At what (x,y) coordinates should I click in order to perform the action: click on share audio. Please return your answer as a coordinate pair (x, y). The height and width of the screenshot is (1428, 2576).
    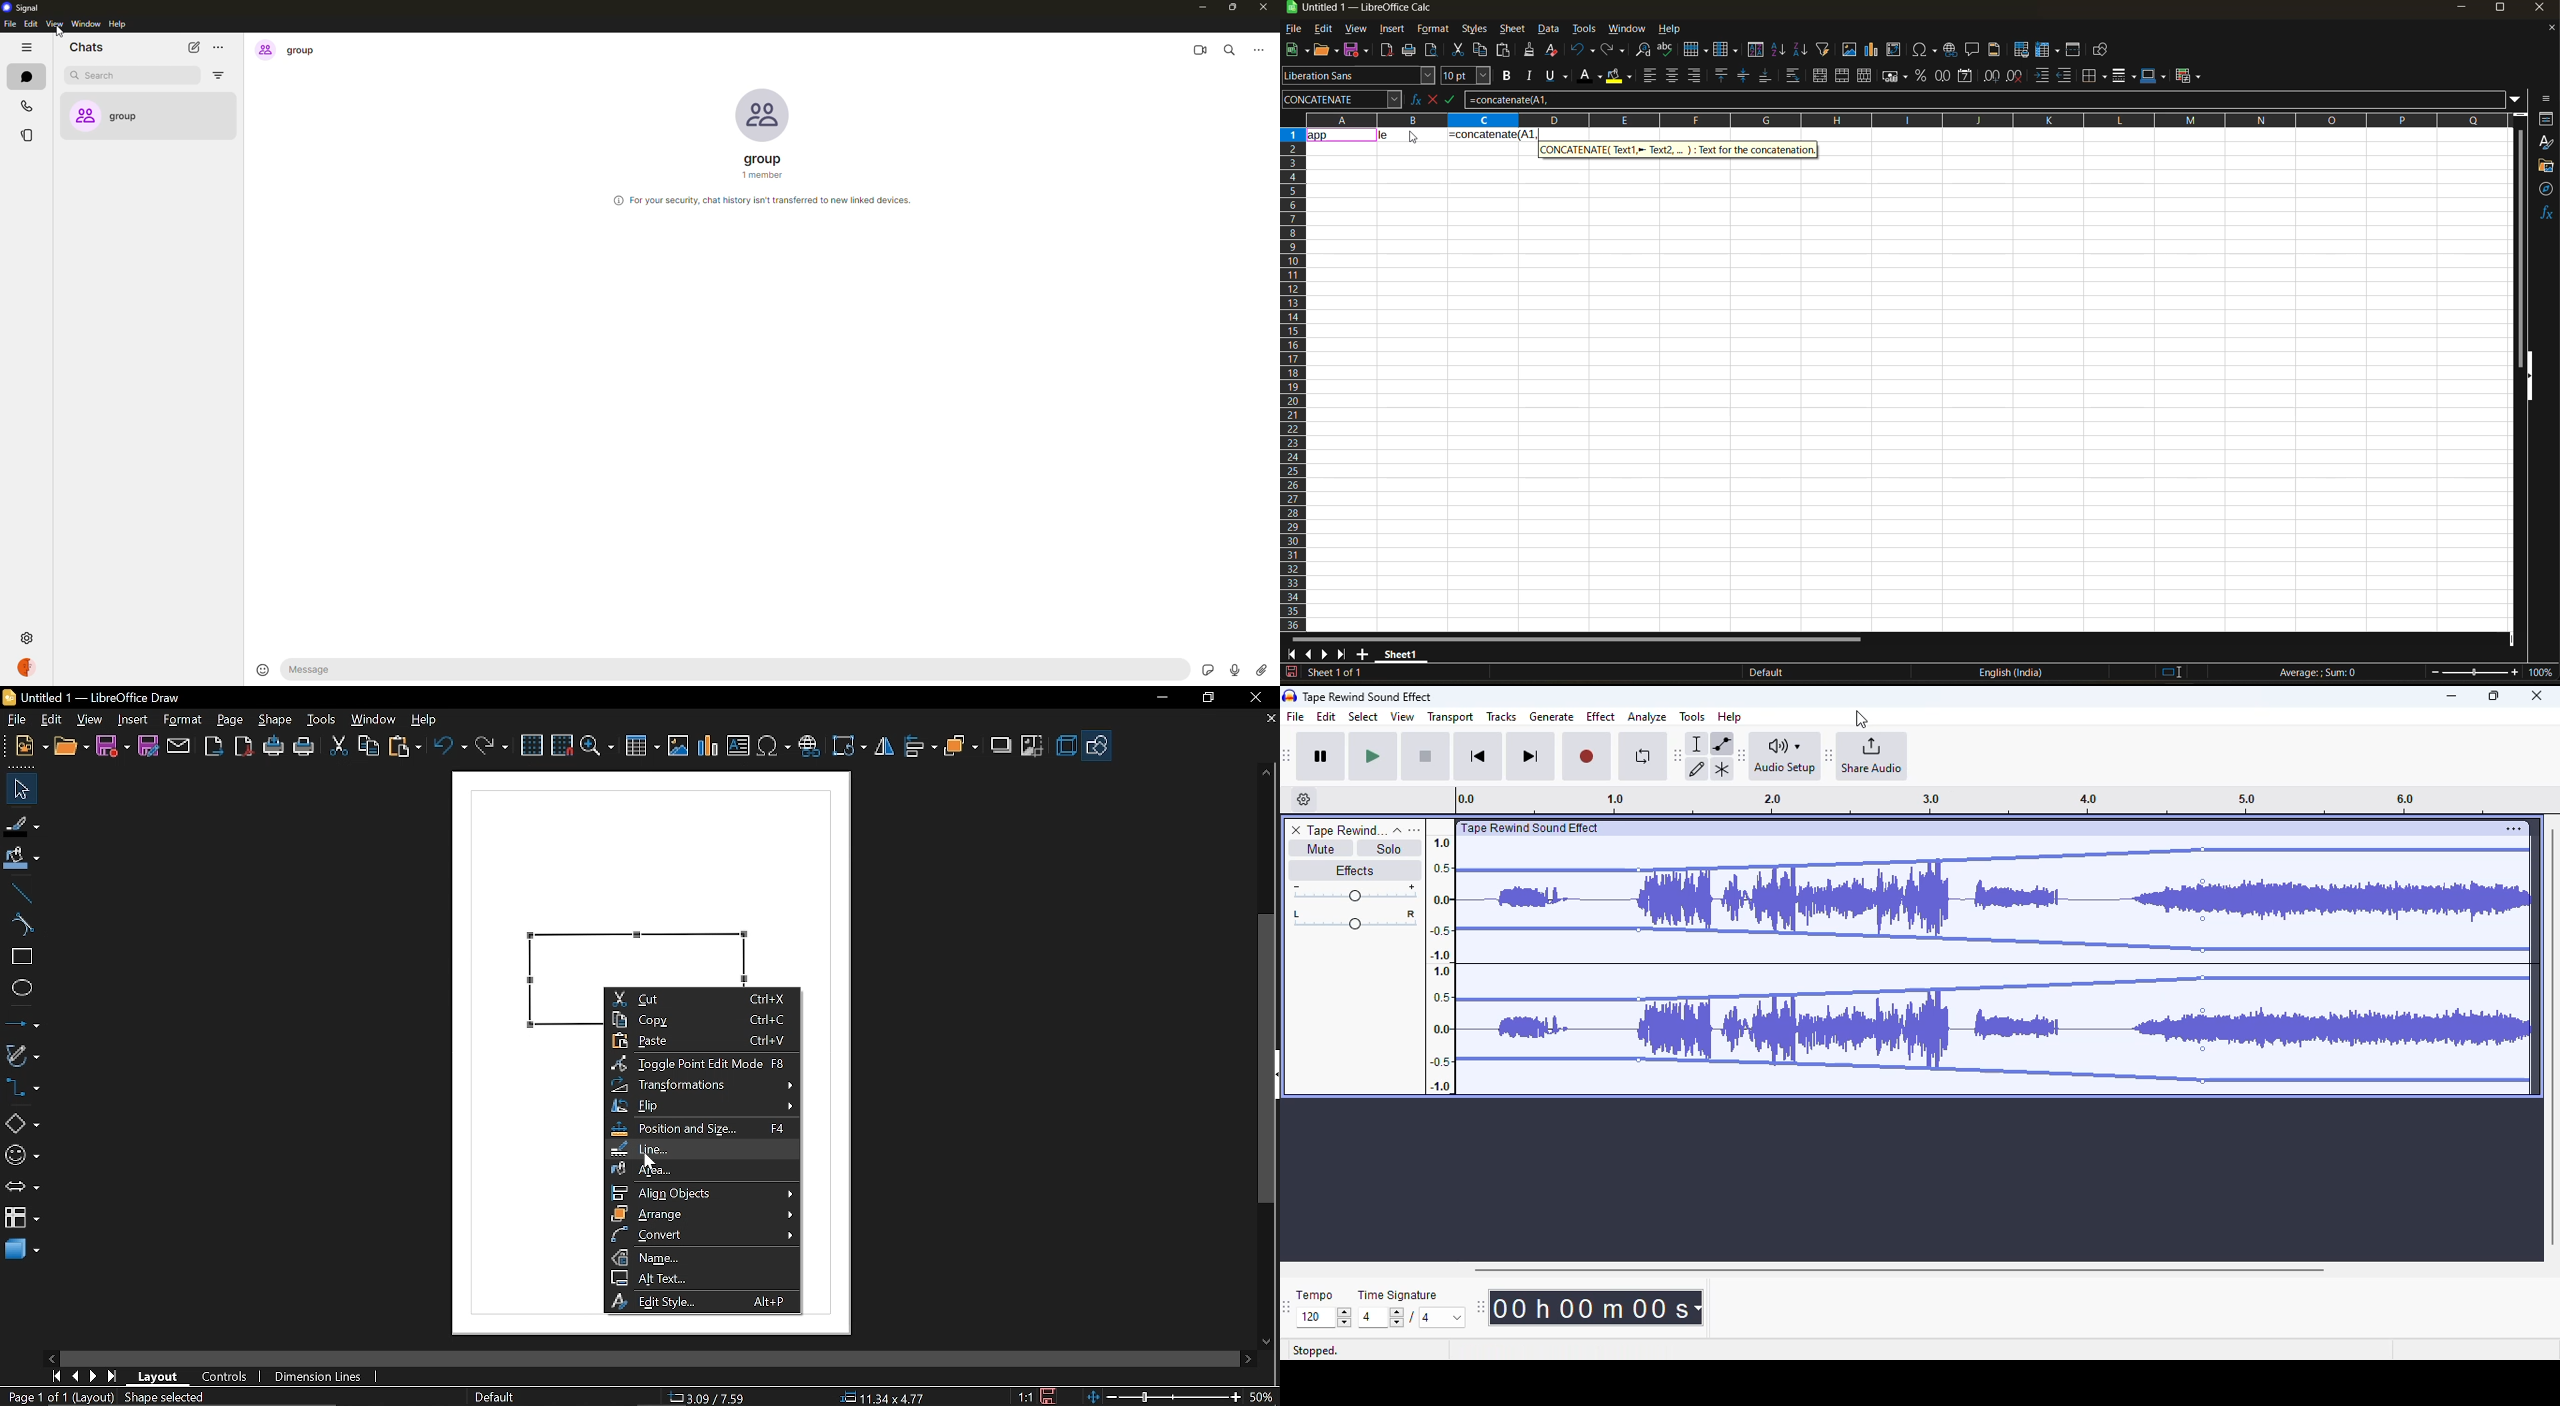
    Looking at the image, I should click on (1873, 756).